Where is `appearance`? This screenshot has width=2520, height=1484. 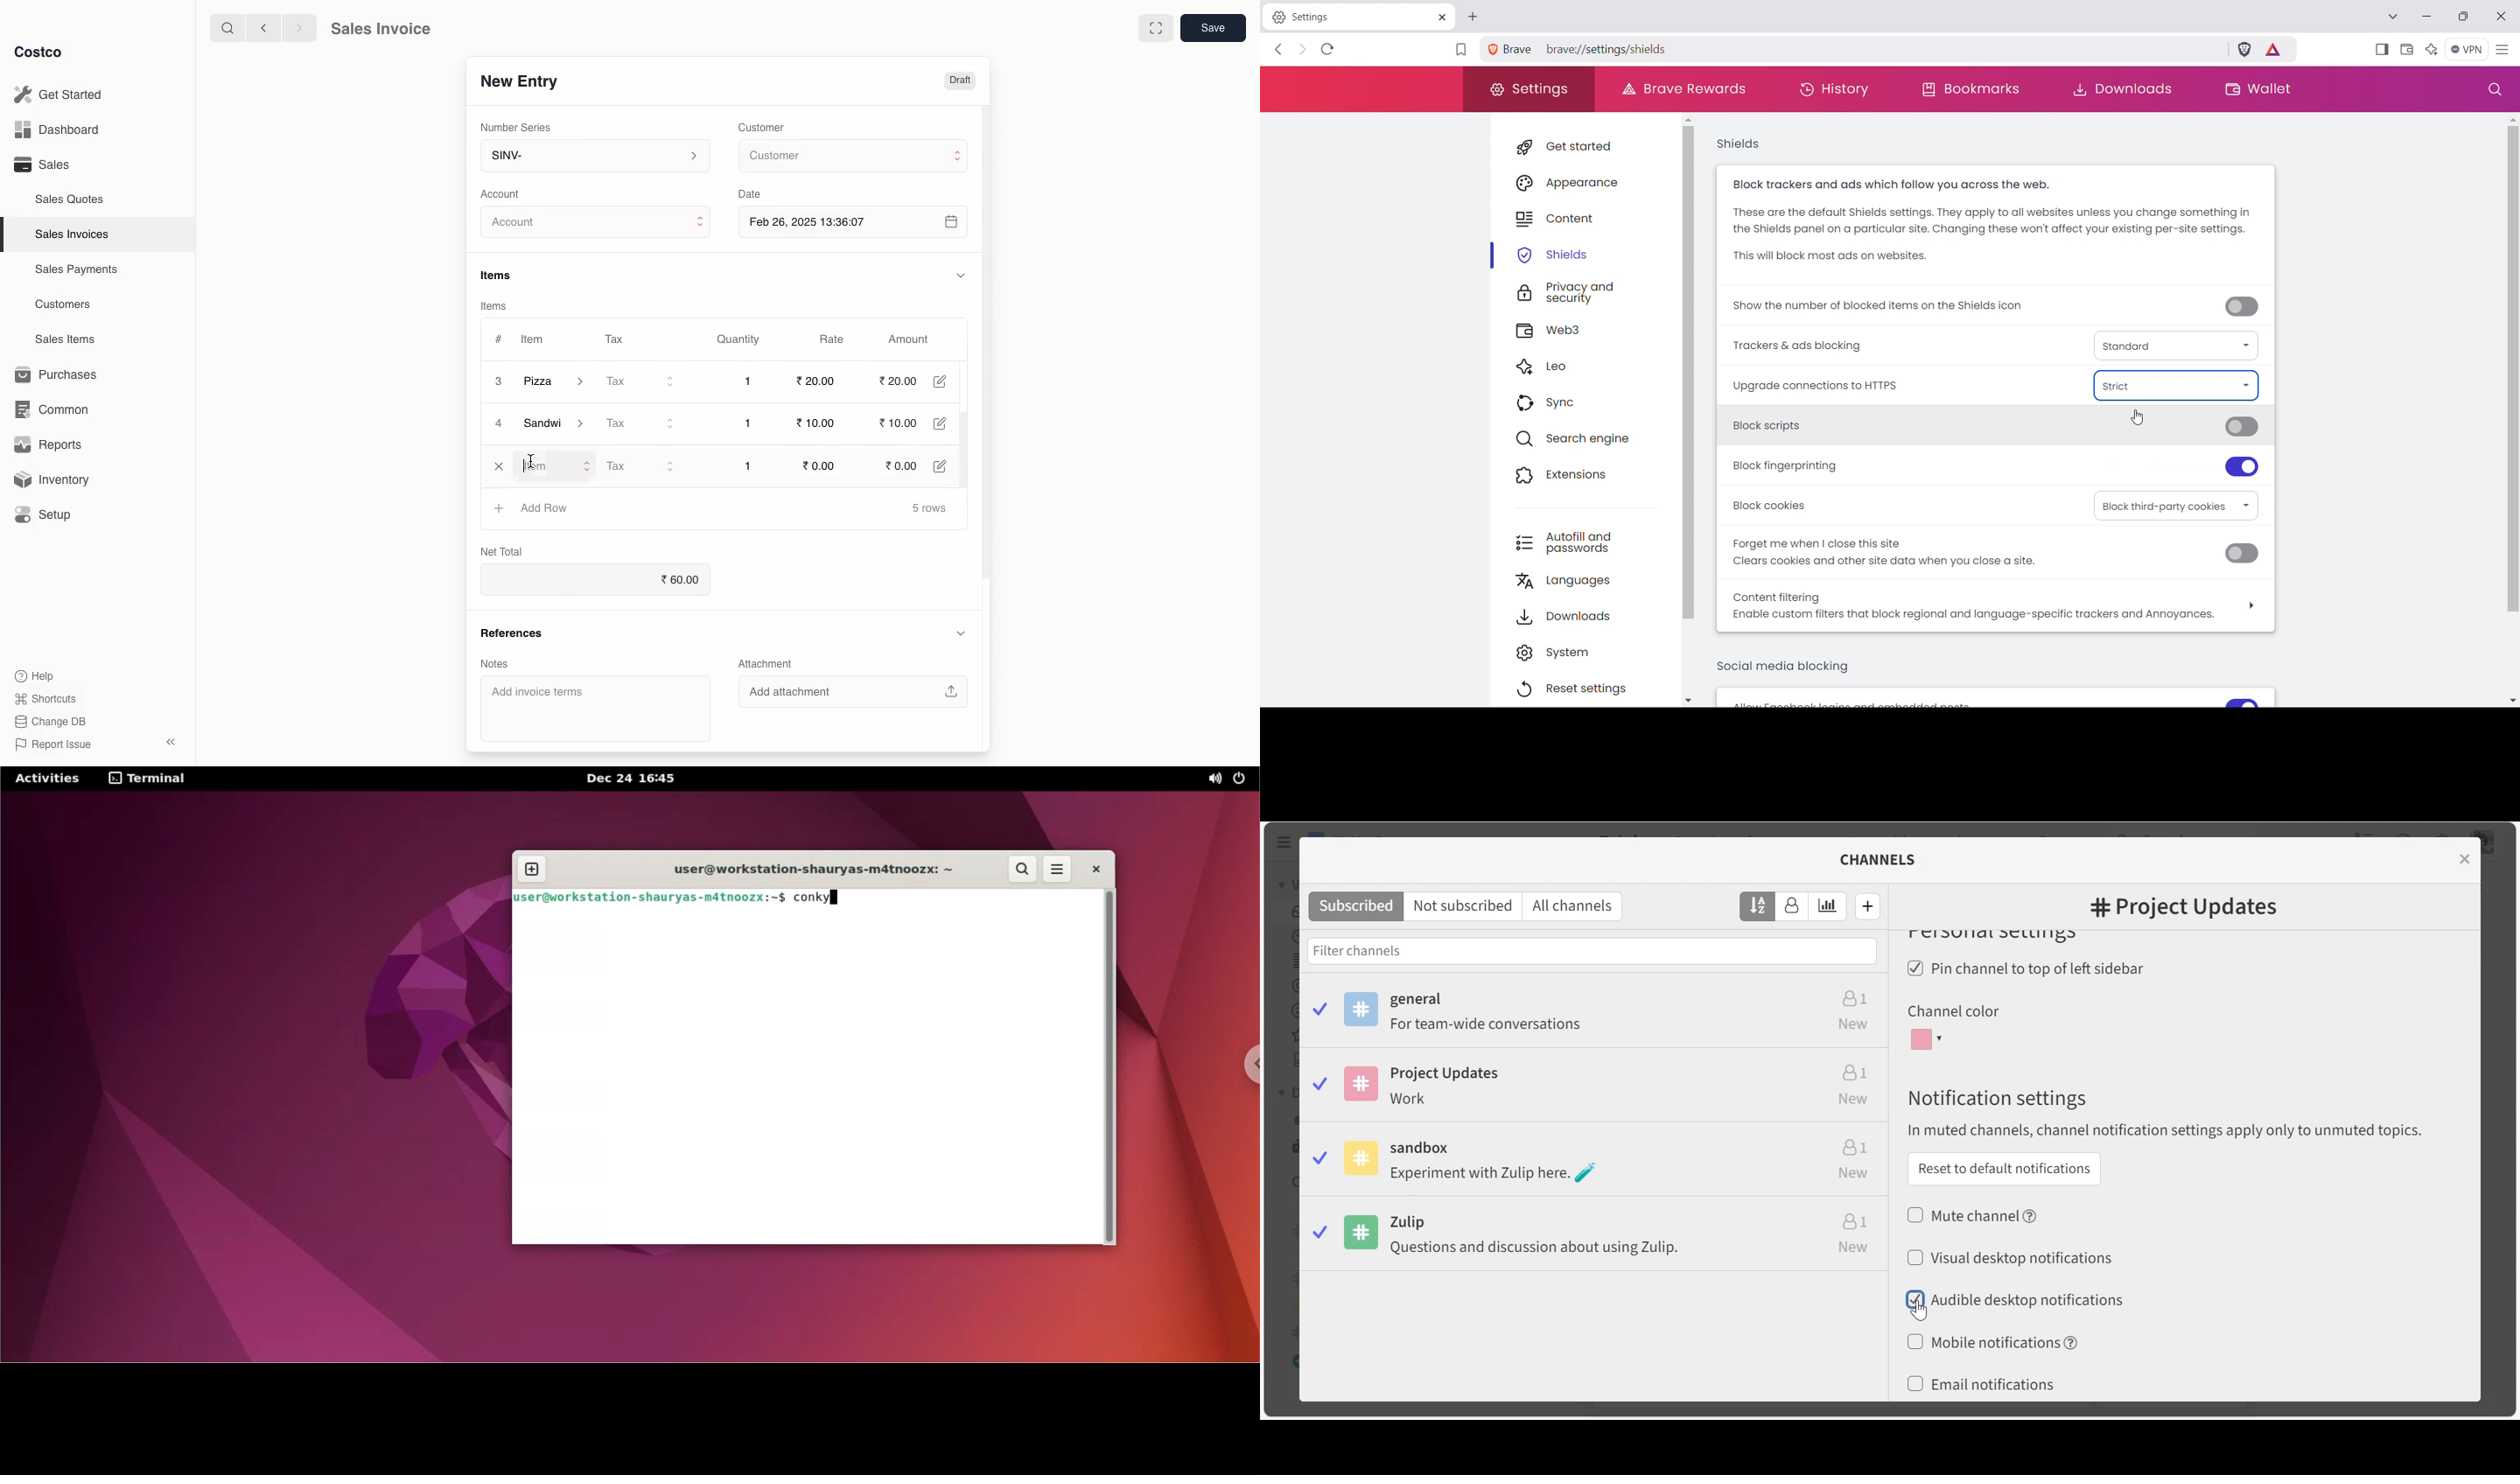 appearance is located at coordinates (1593, 180).